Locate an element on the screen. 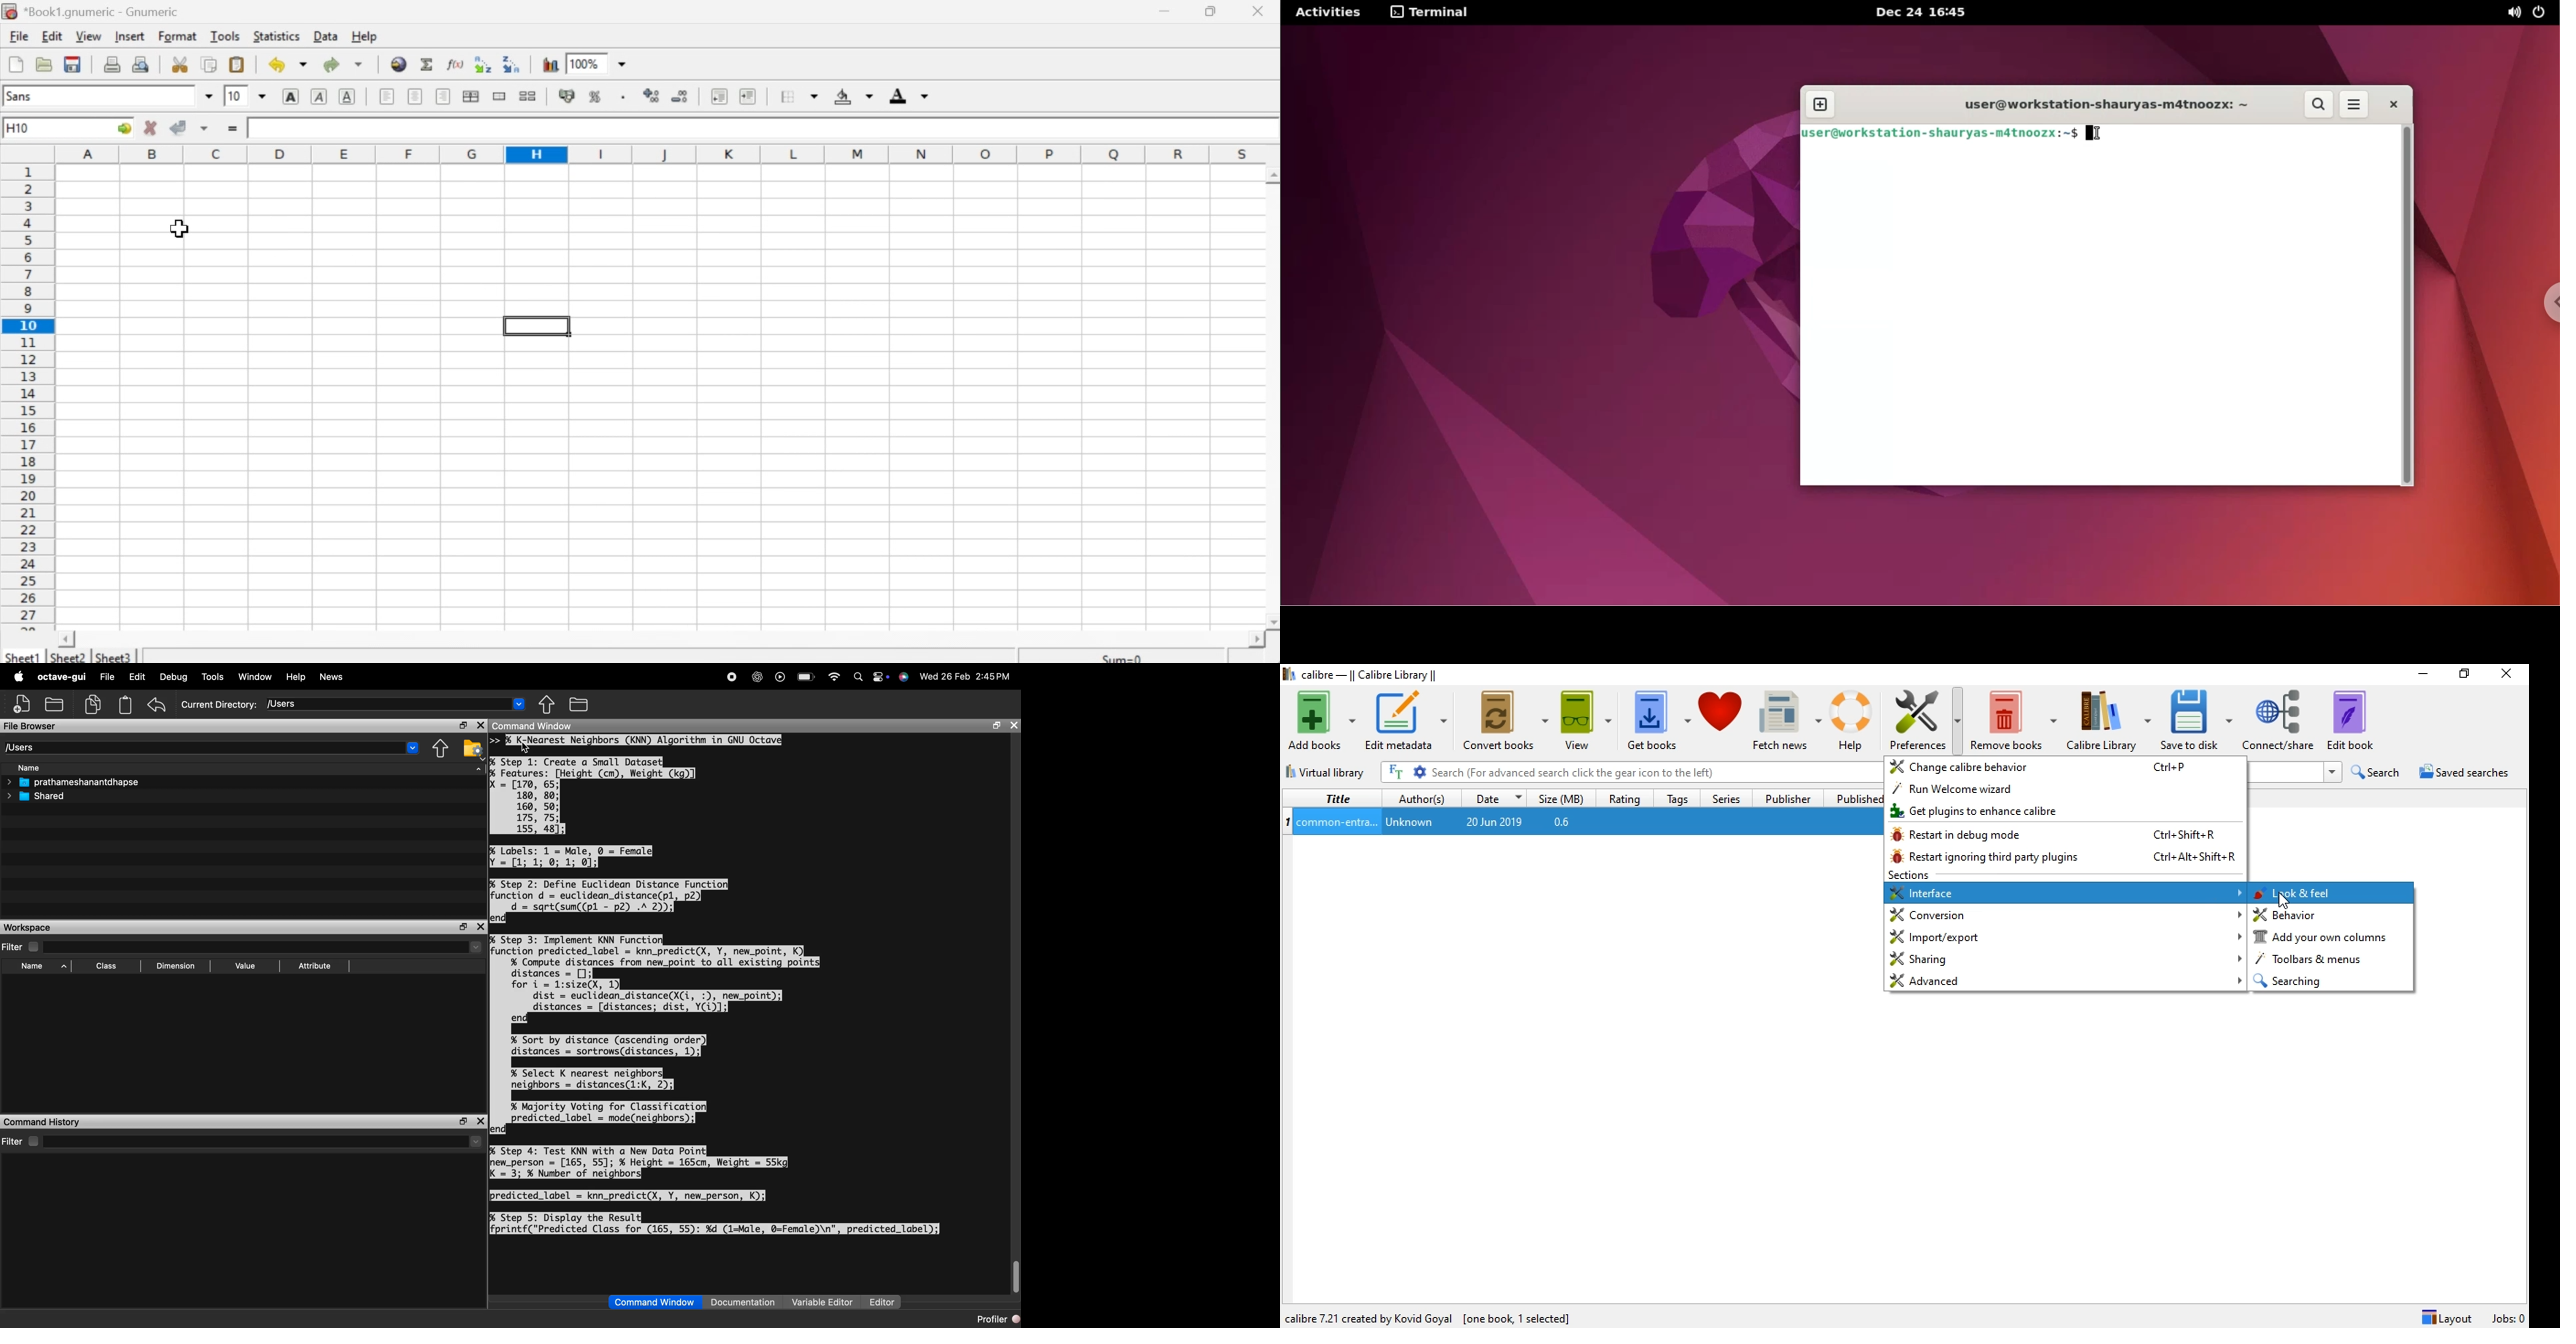 The image size is (2576, 1344). look & feel highlighted is located at coordinates (2335, 894).